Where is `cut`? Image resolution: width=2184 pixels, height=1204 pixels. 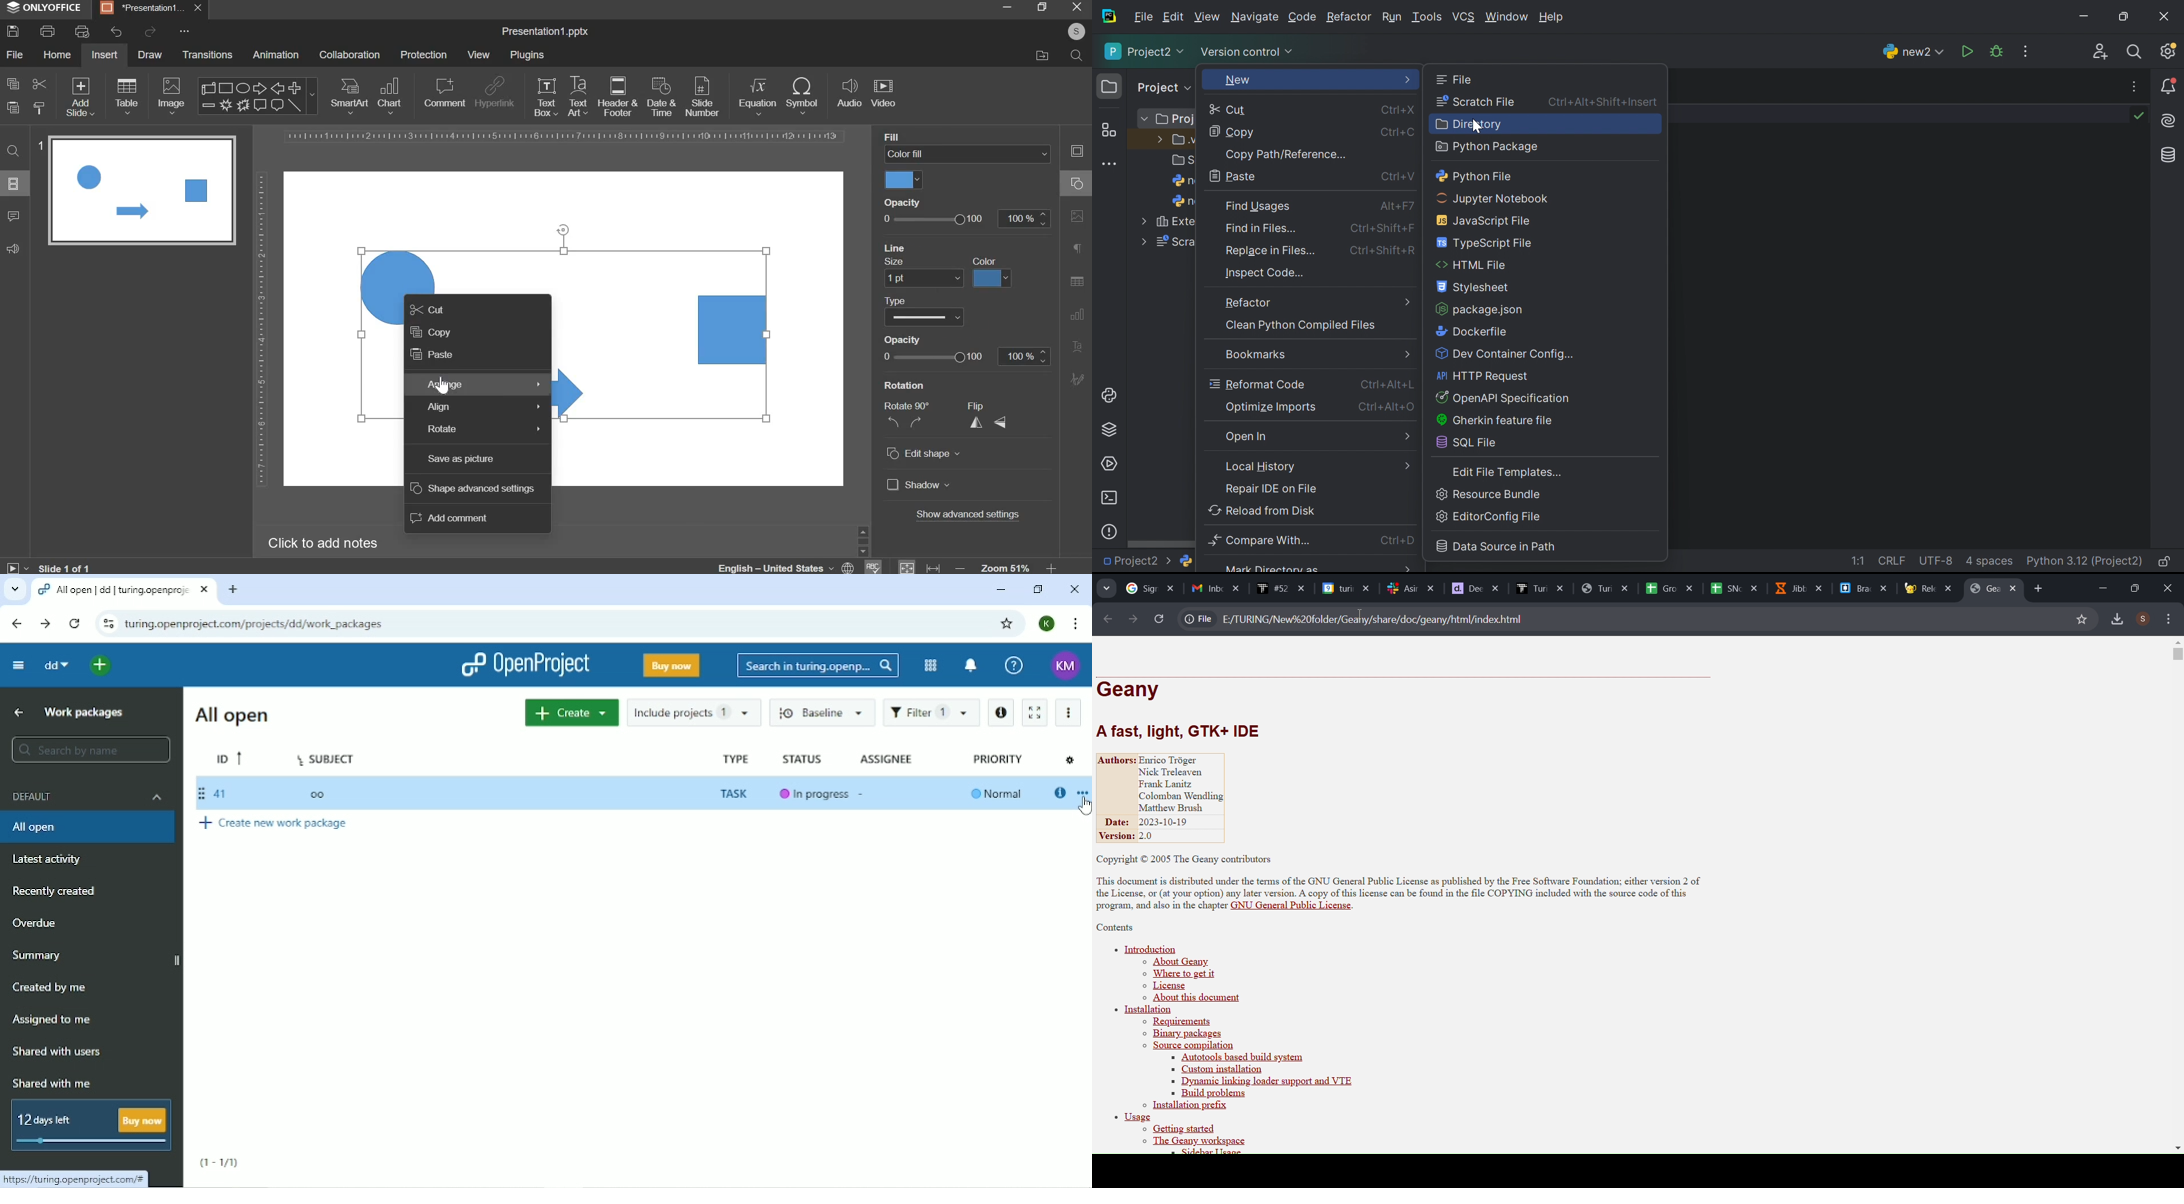 cut is located at coordinates (427, 309).